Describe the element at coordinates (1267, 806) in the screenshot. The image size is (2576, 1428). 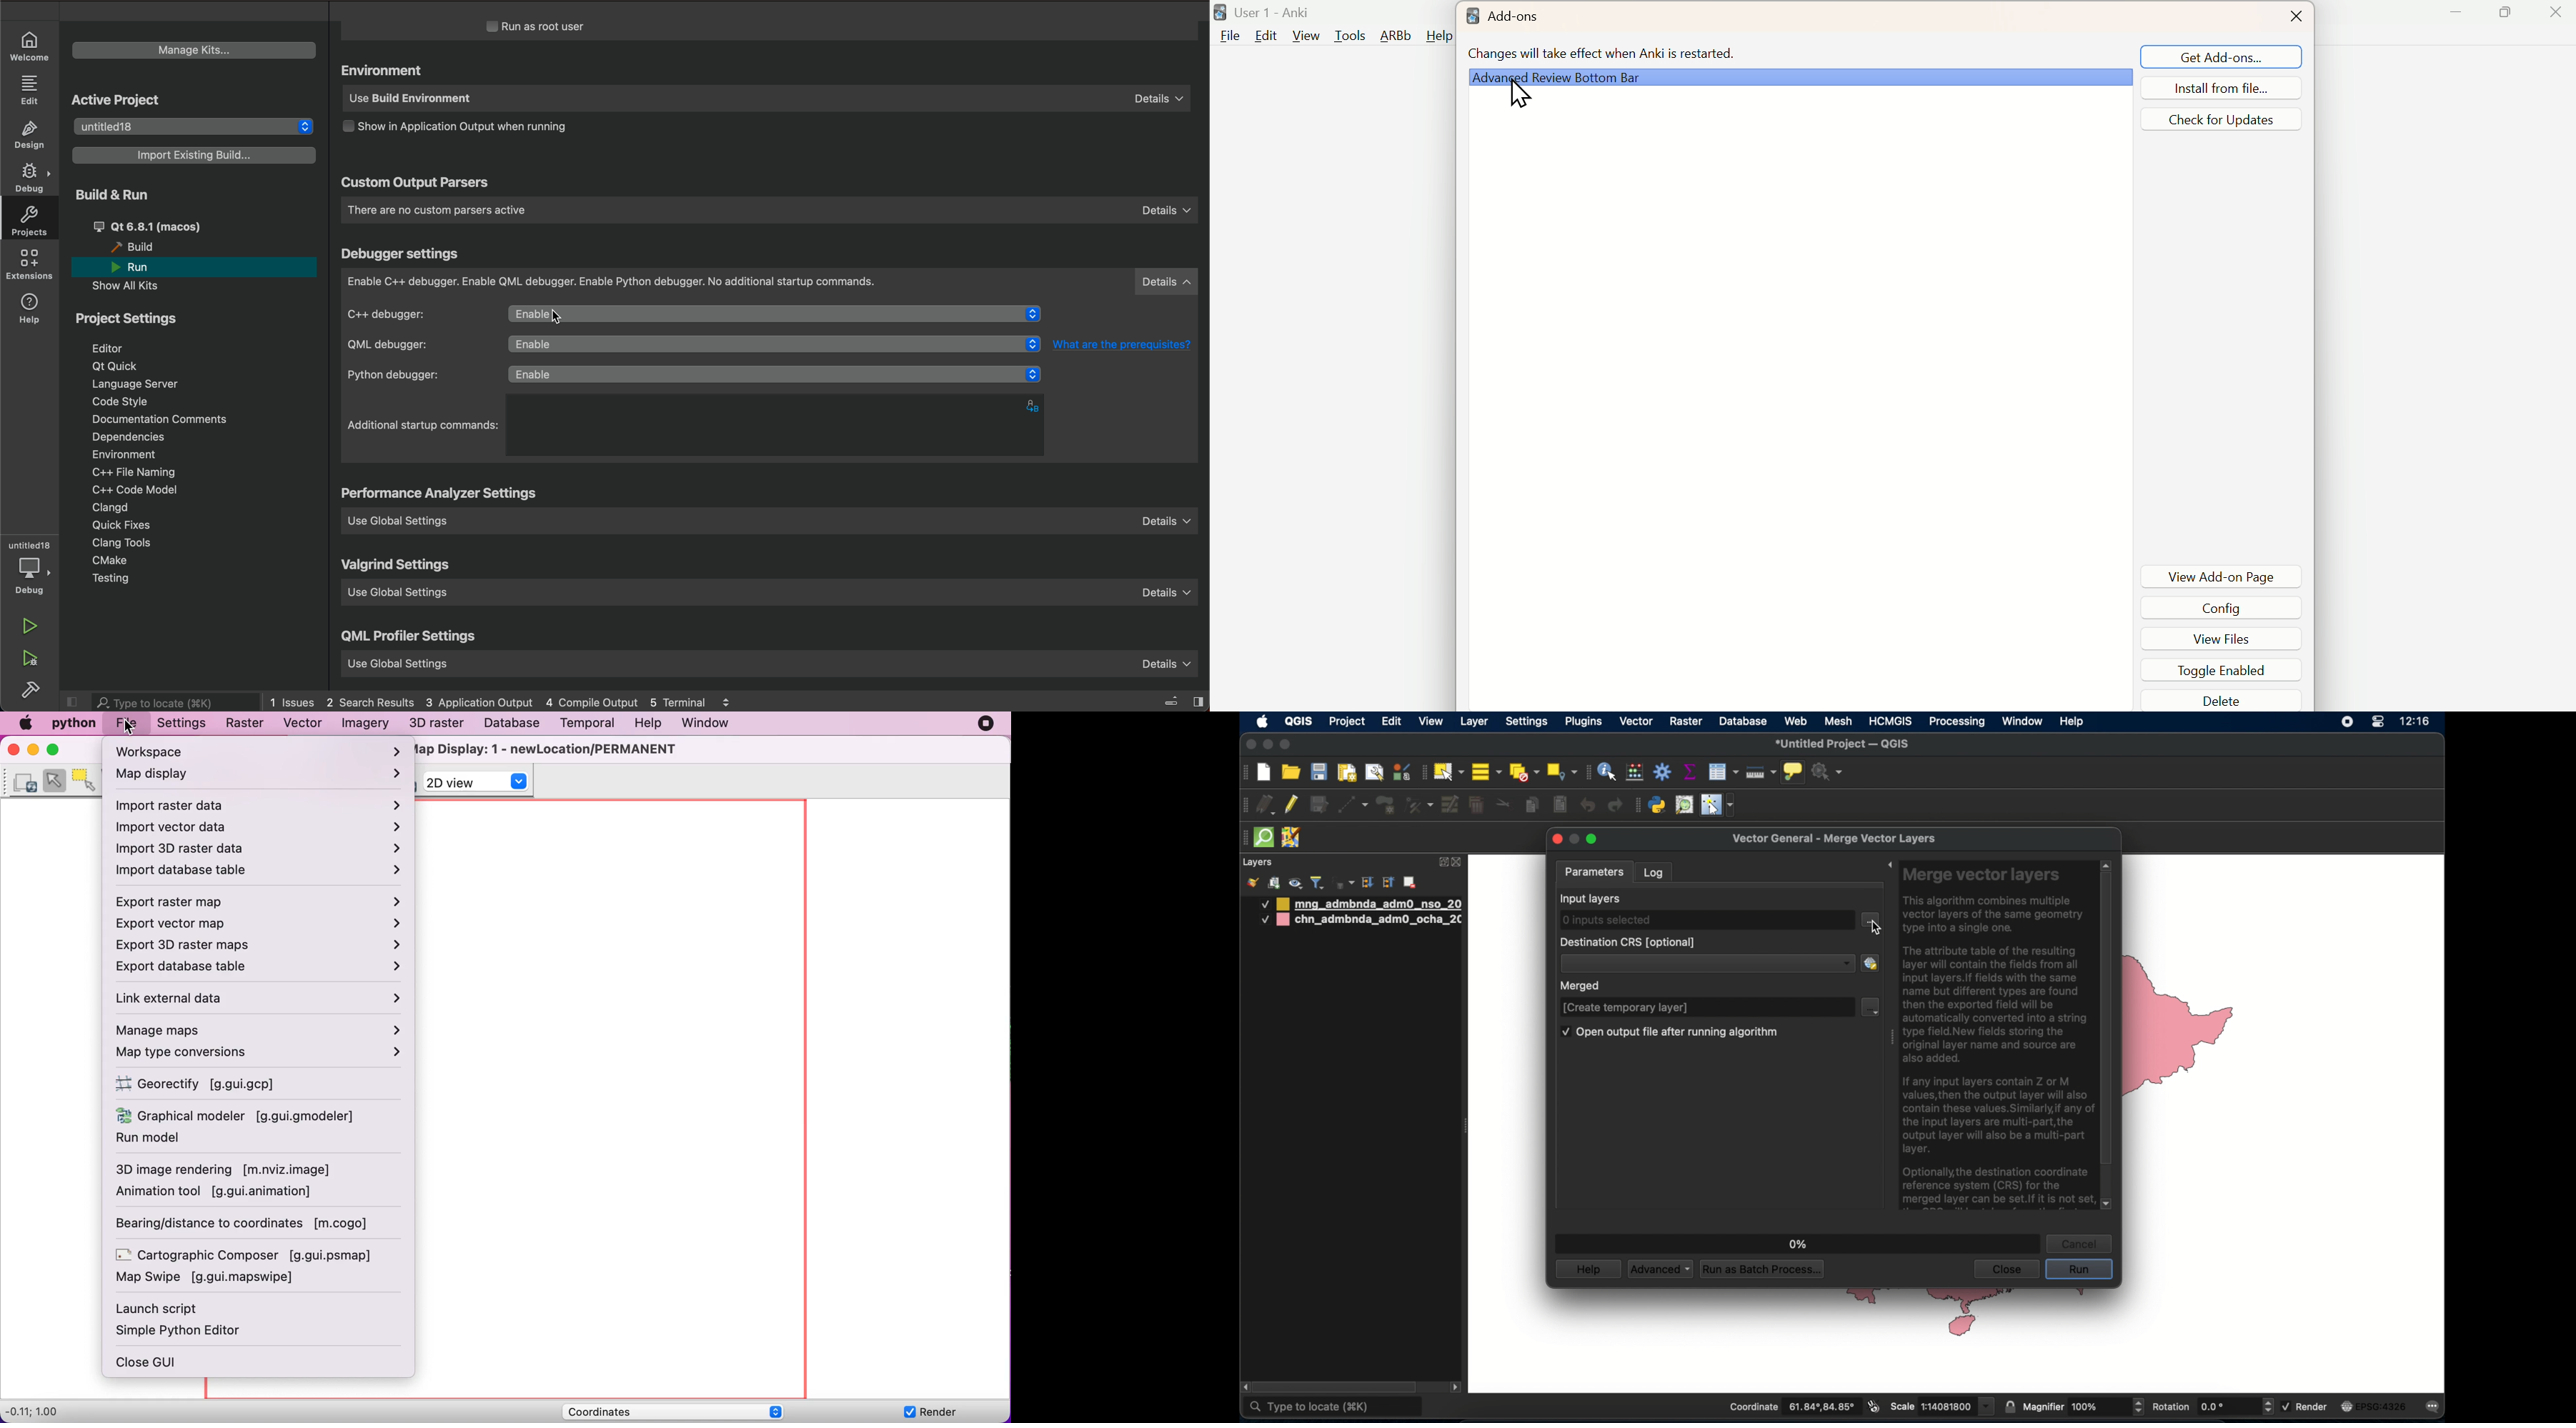
I see `current edits` at that location.